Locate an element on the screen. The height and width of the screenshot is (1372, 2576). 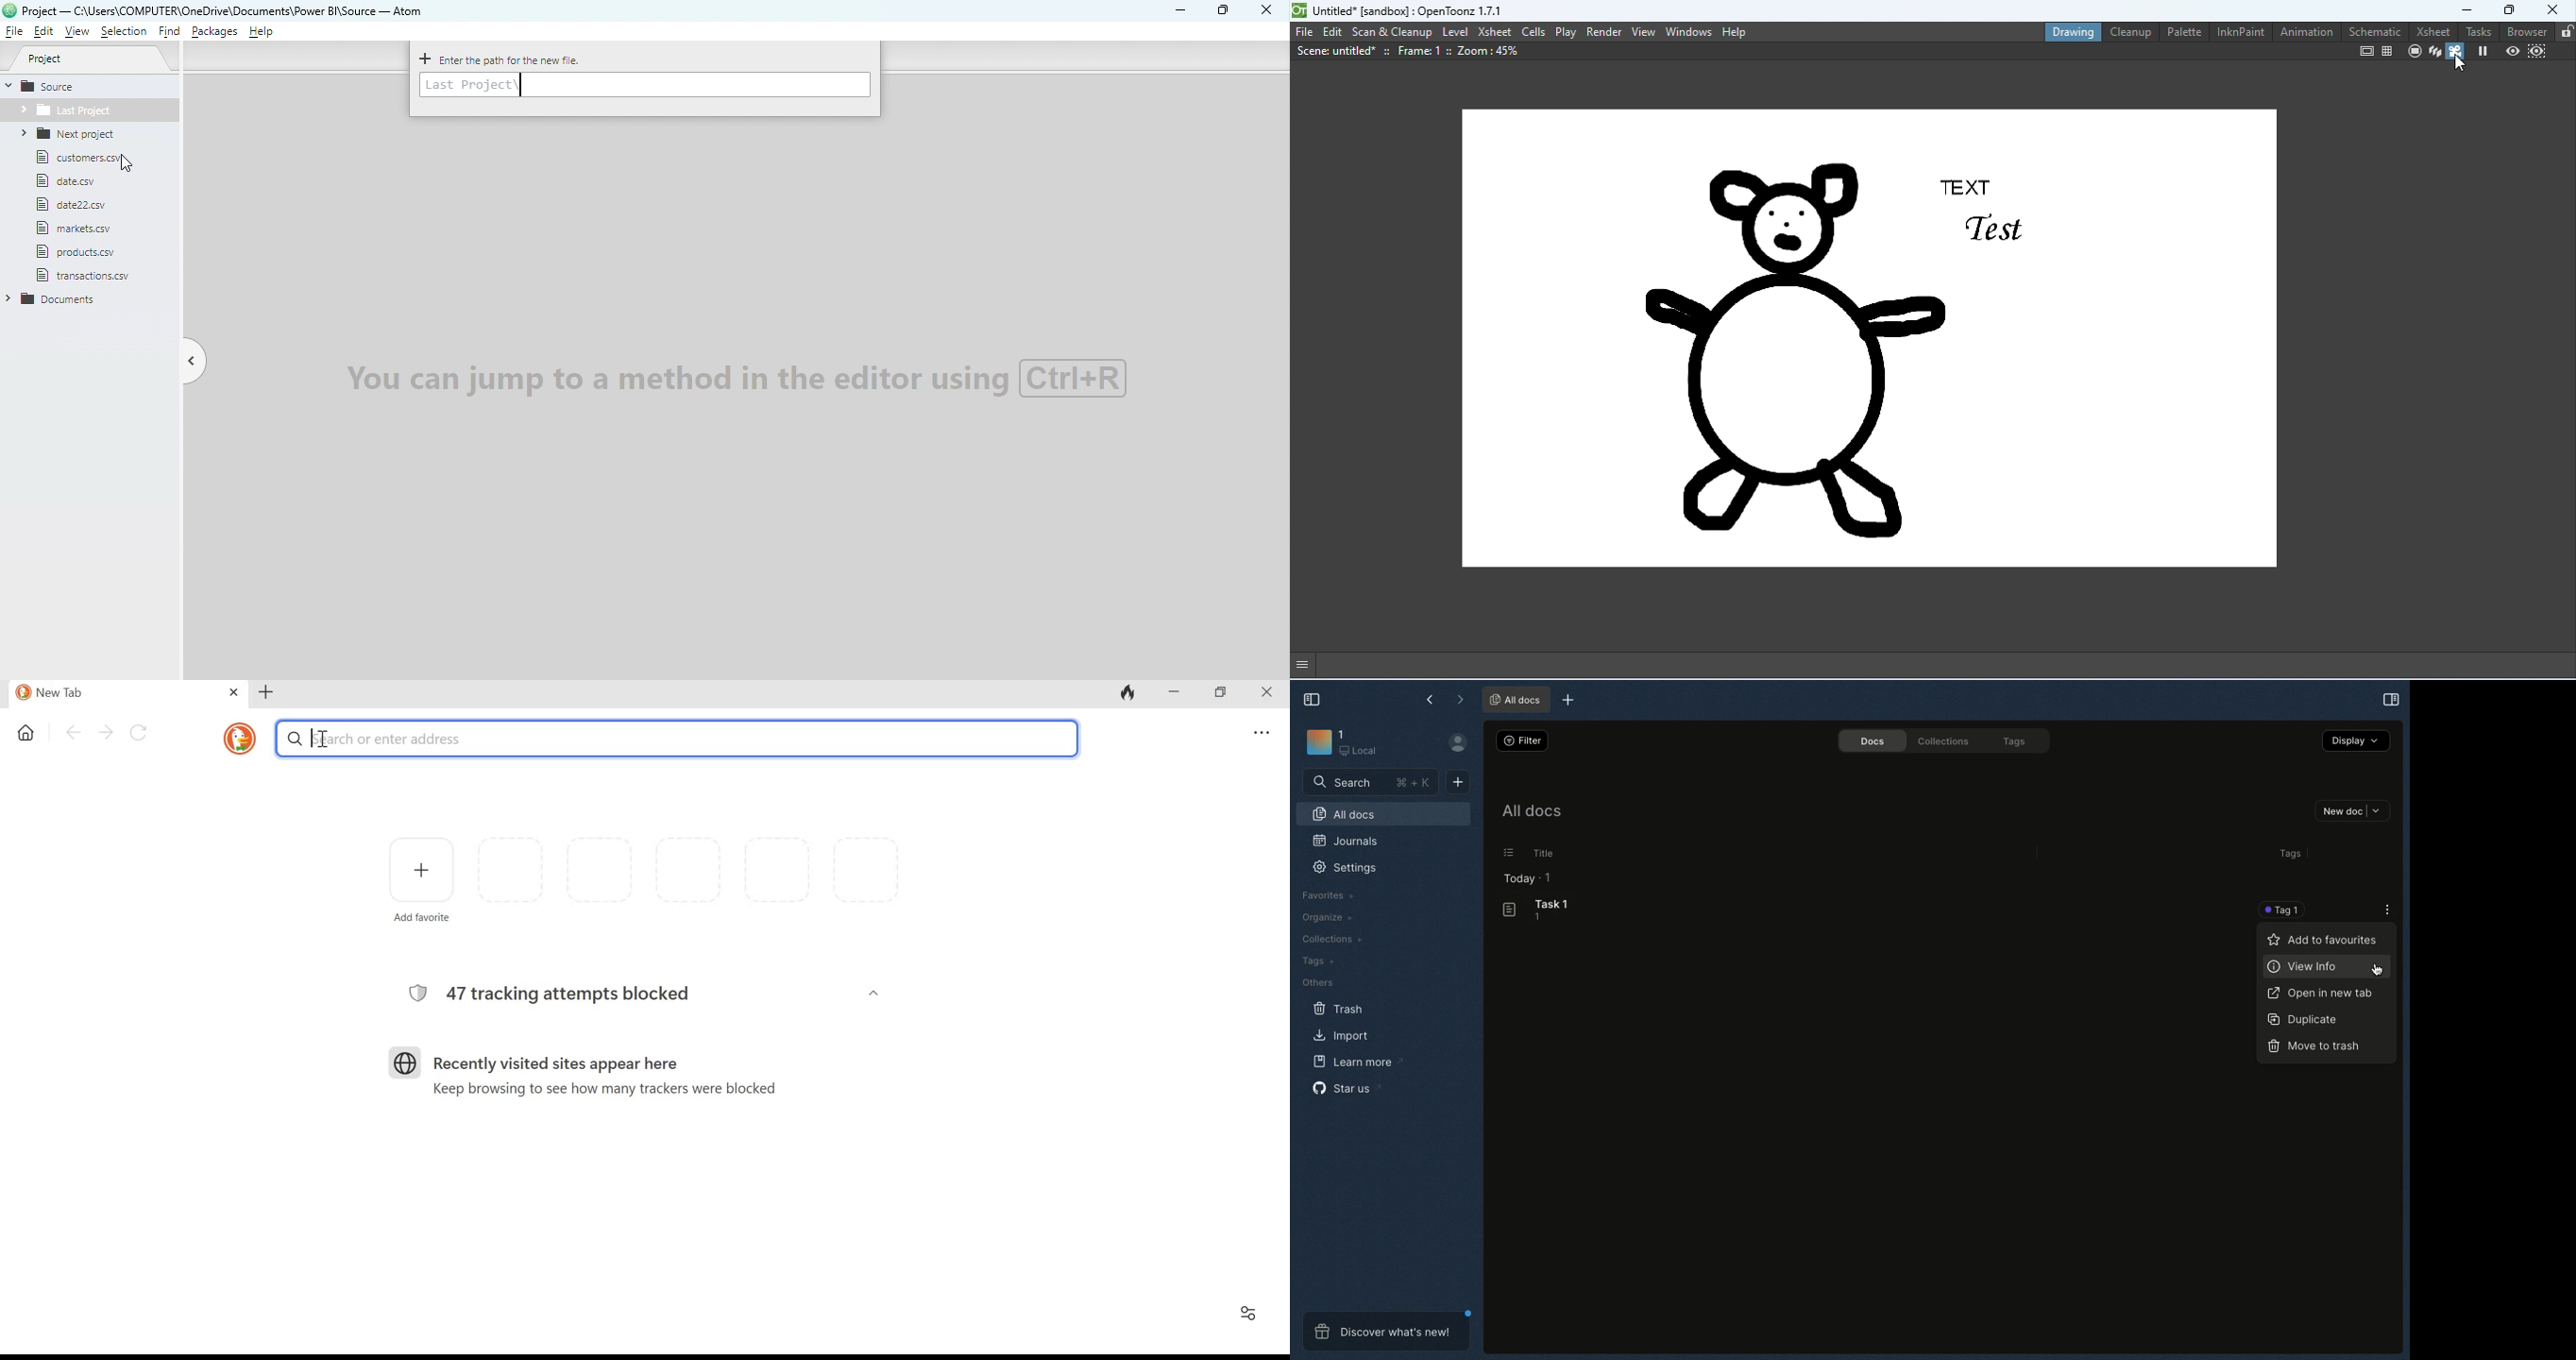
view is located at coordinates (1644, 31).